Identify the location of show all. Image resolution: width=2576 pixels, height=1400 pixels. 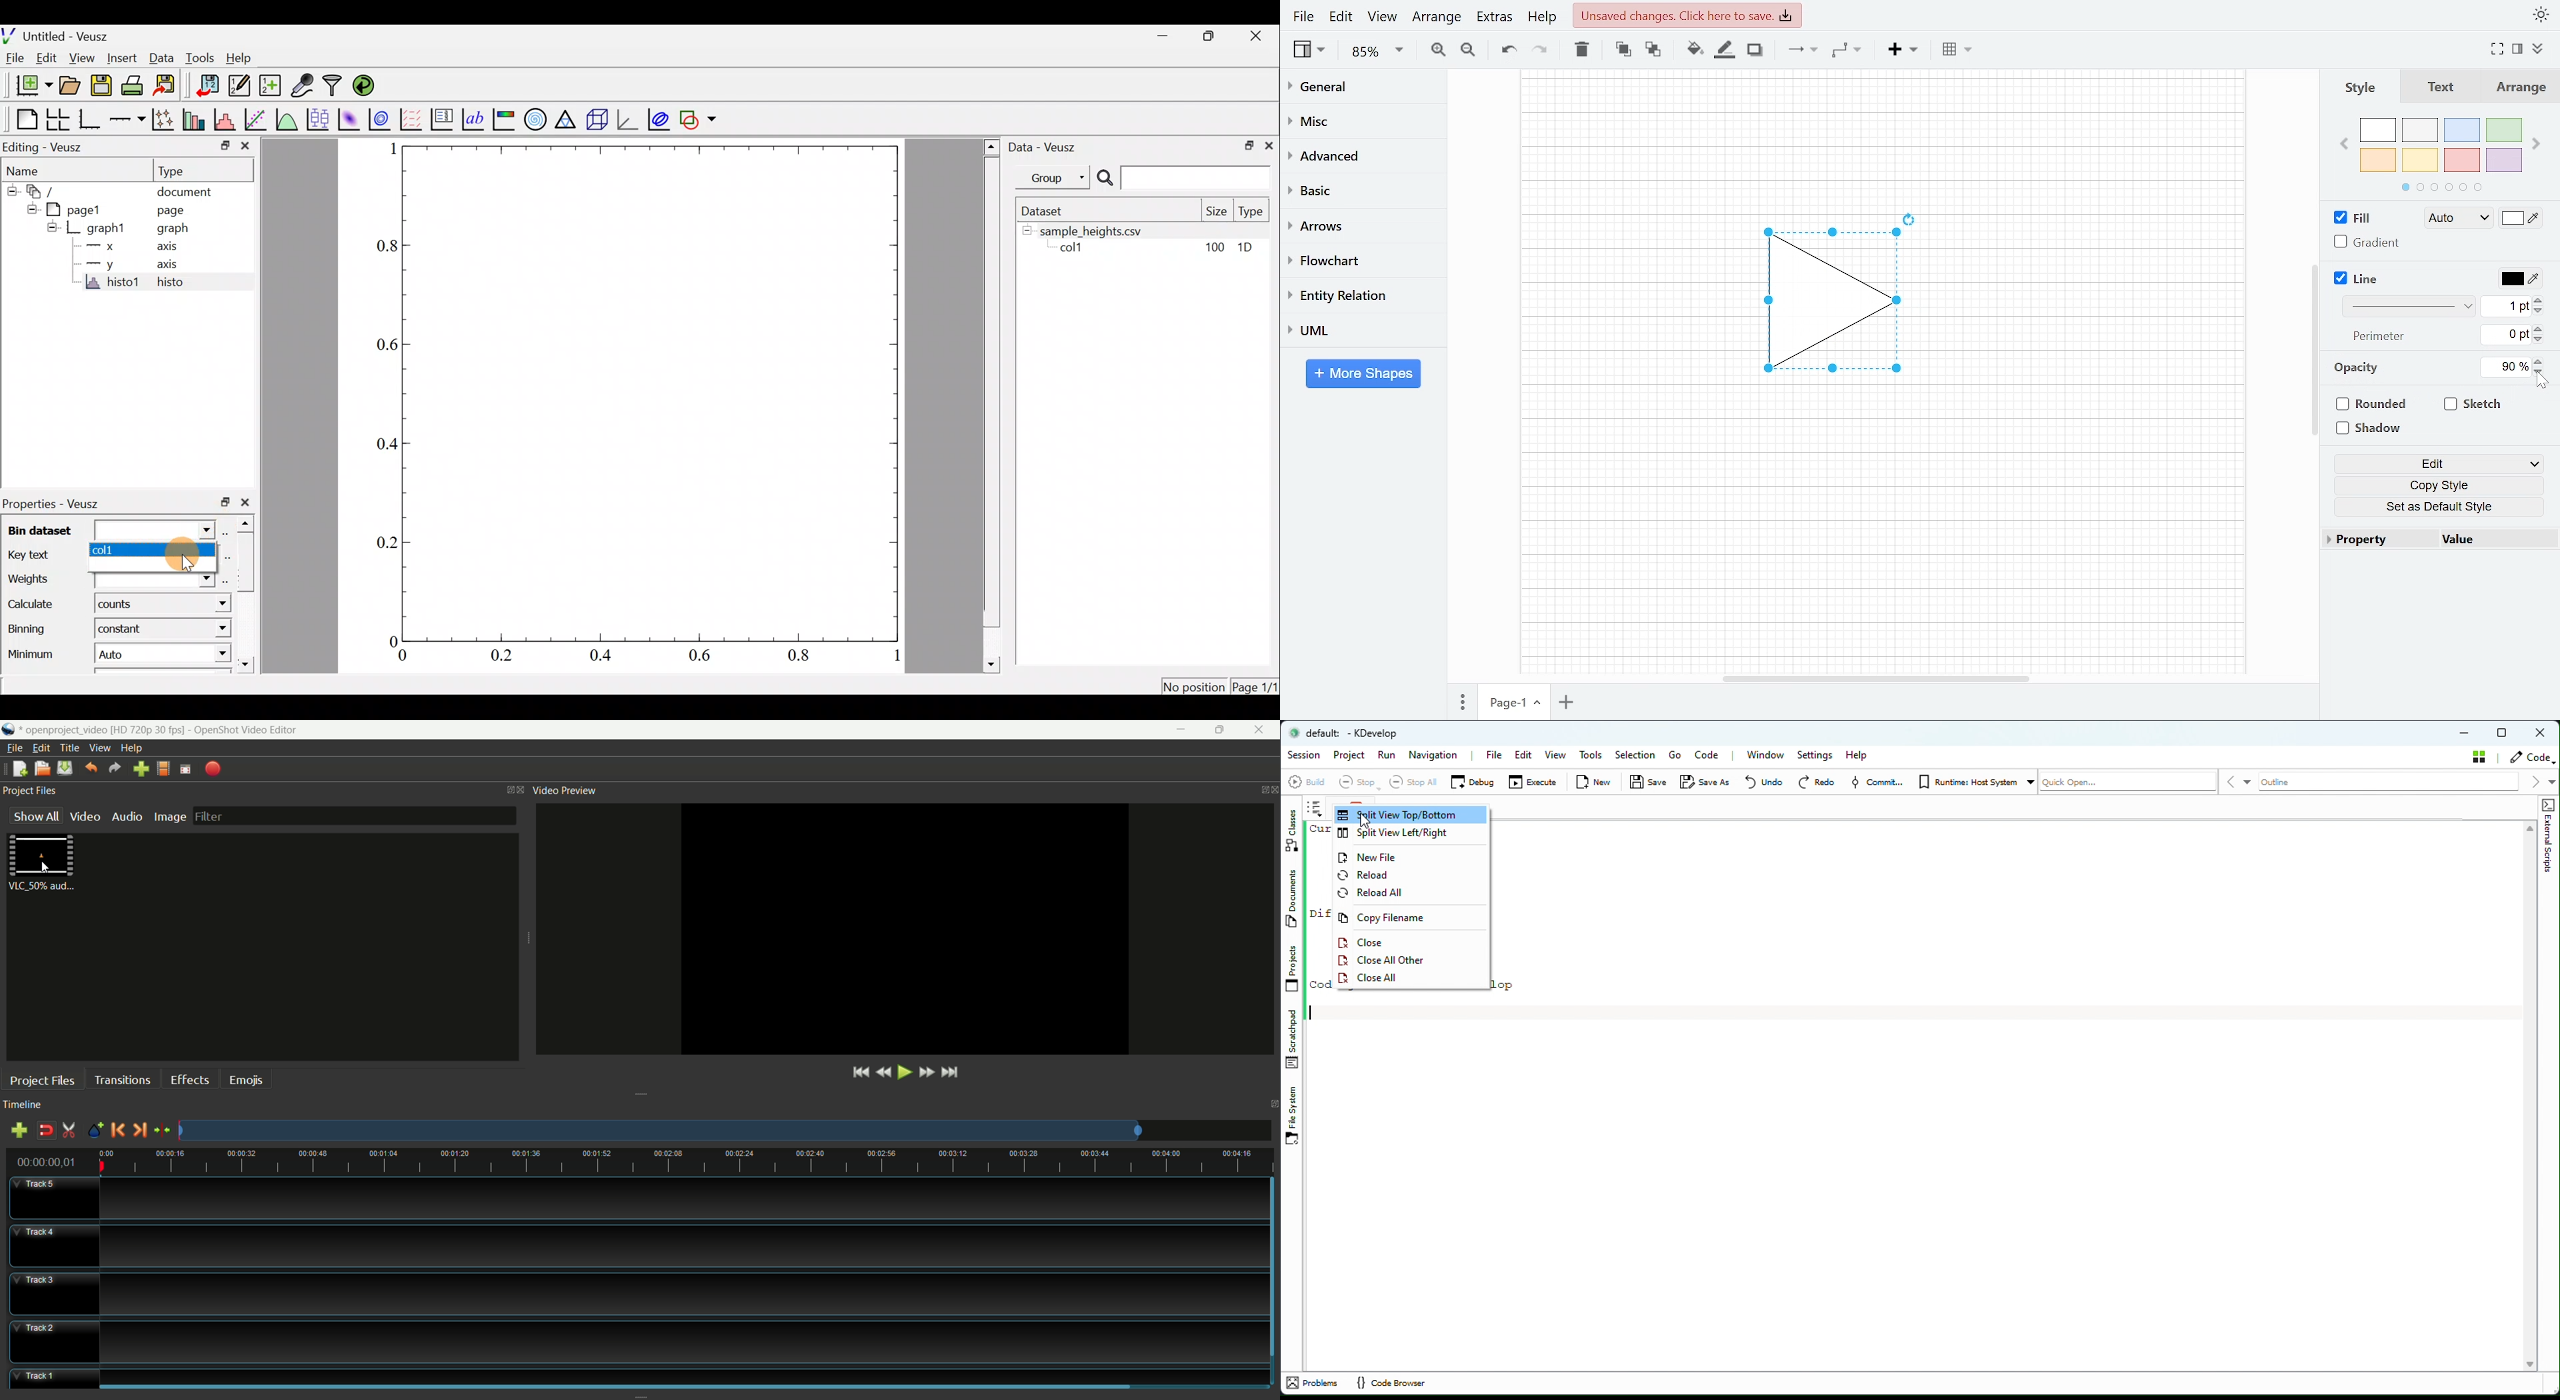
(34, 816).